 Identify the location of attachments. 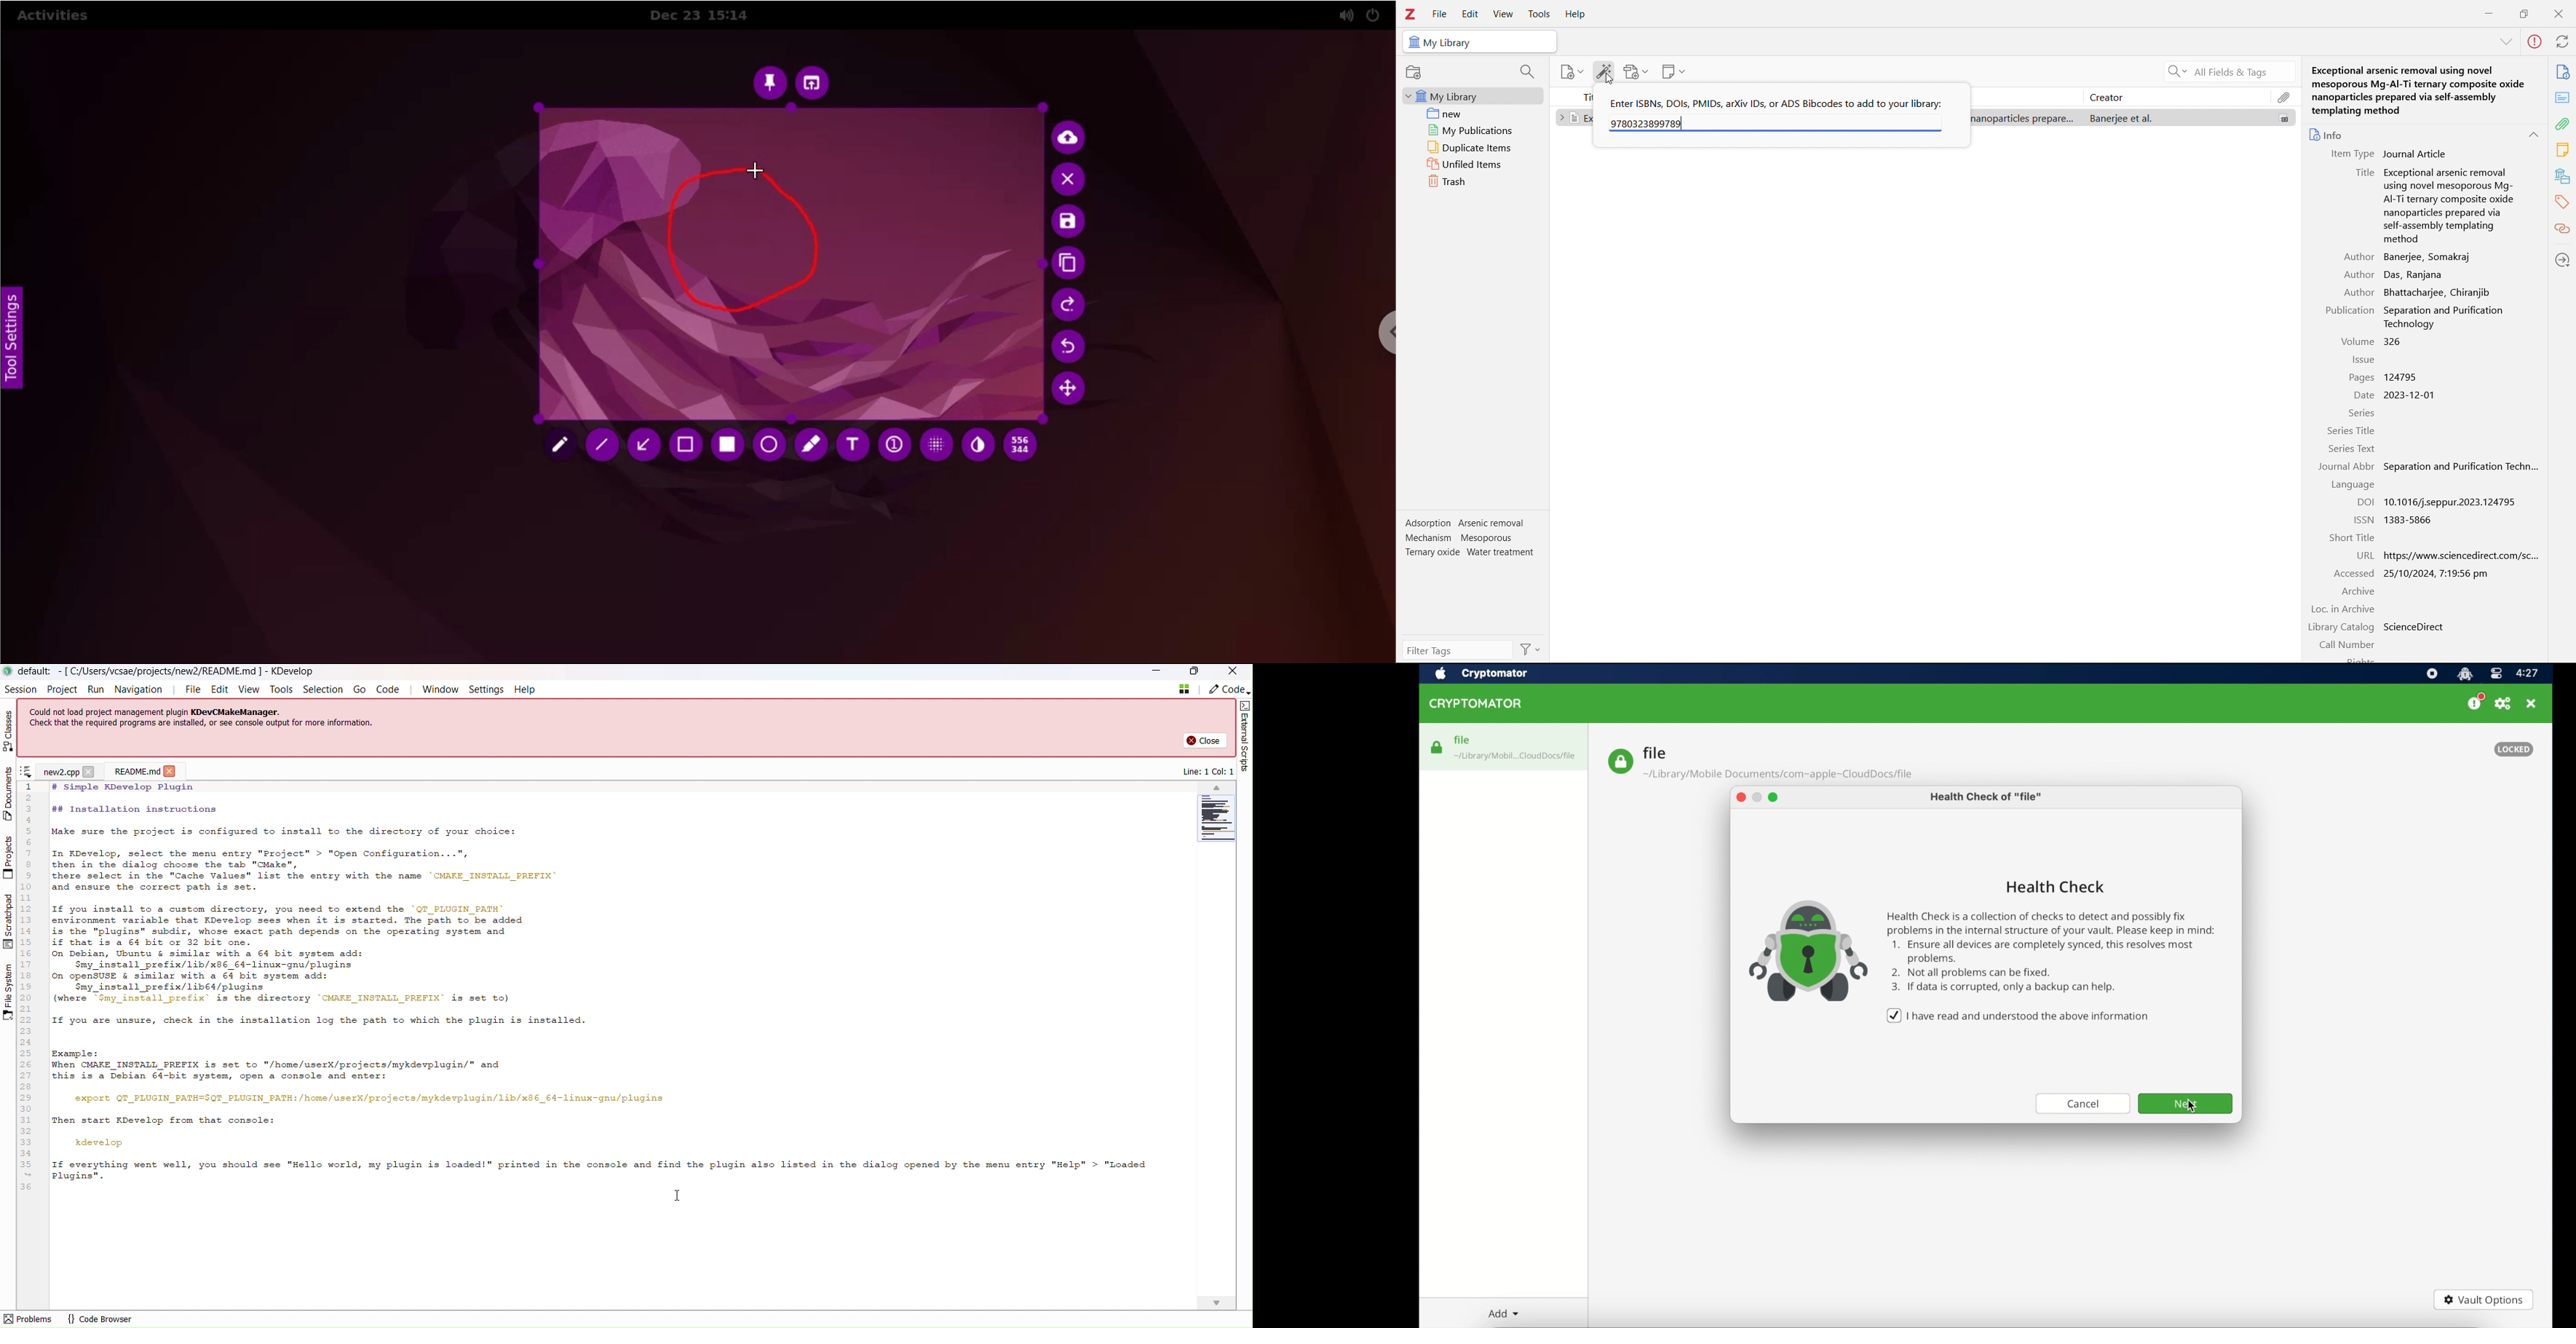
(2564, 124).